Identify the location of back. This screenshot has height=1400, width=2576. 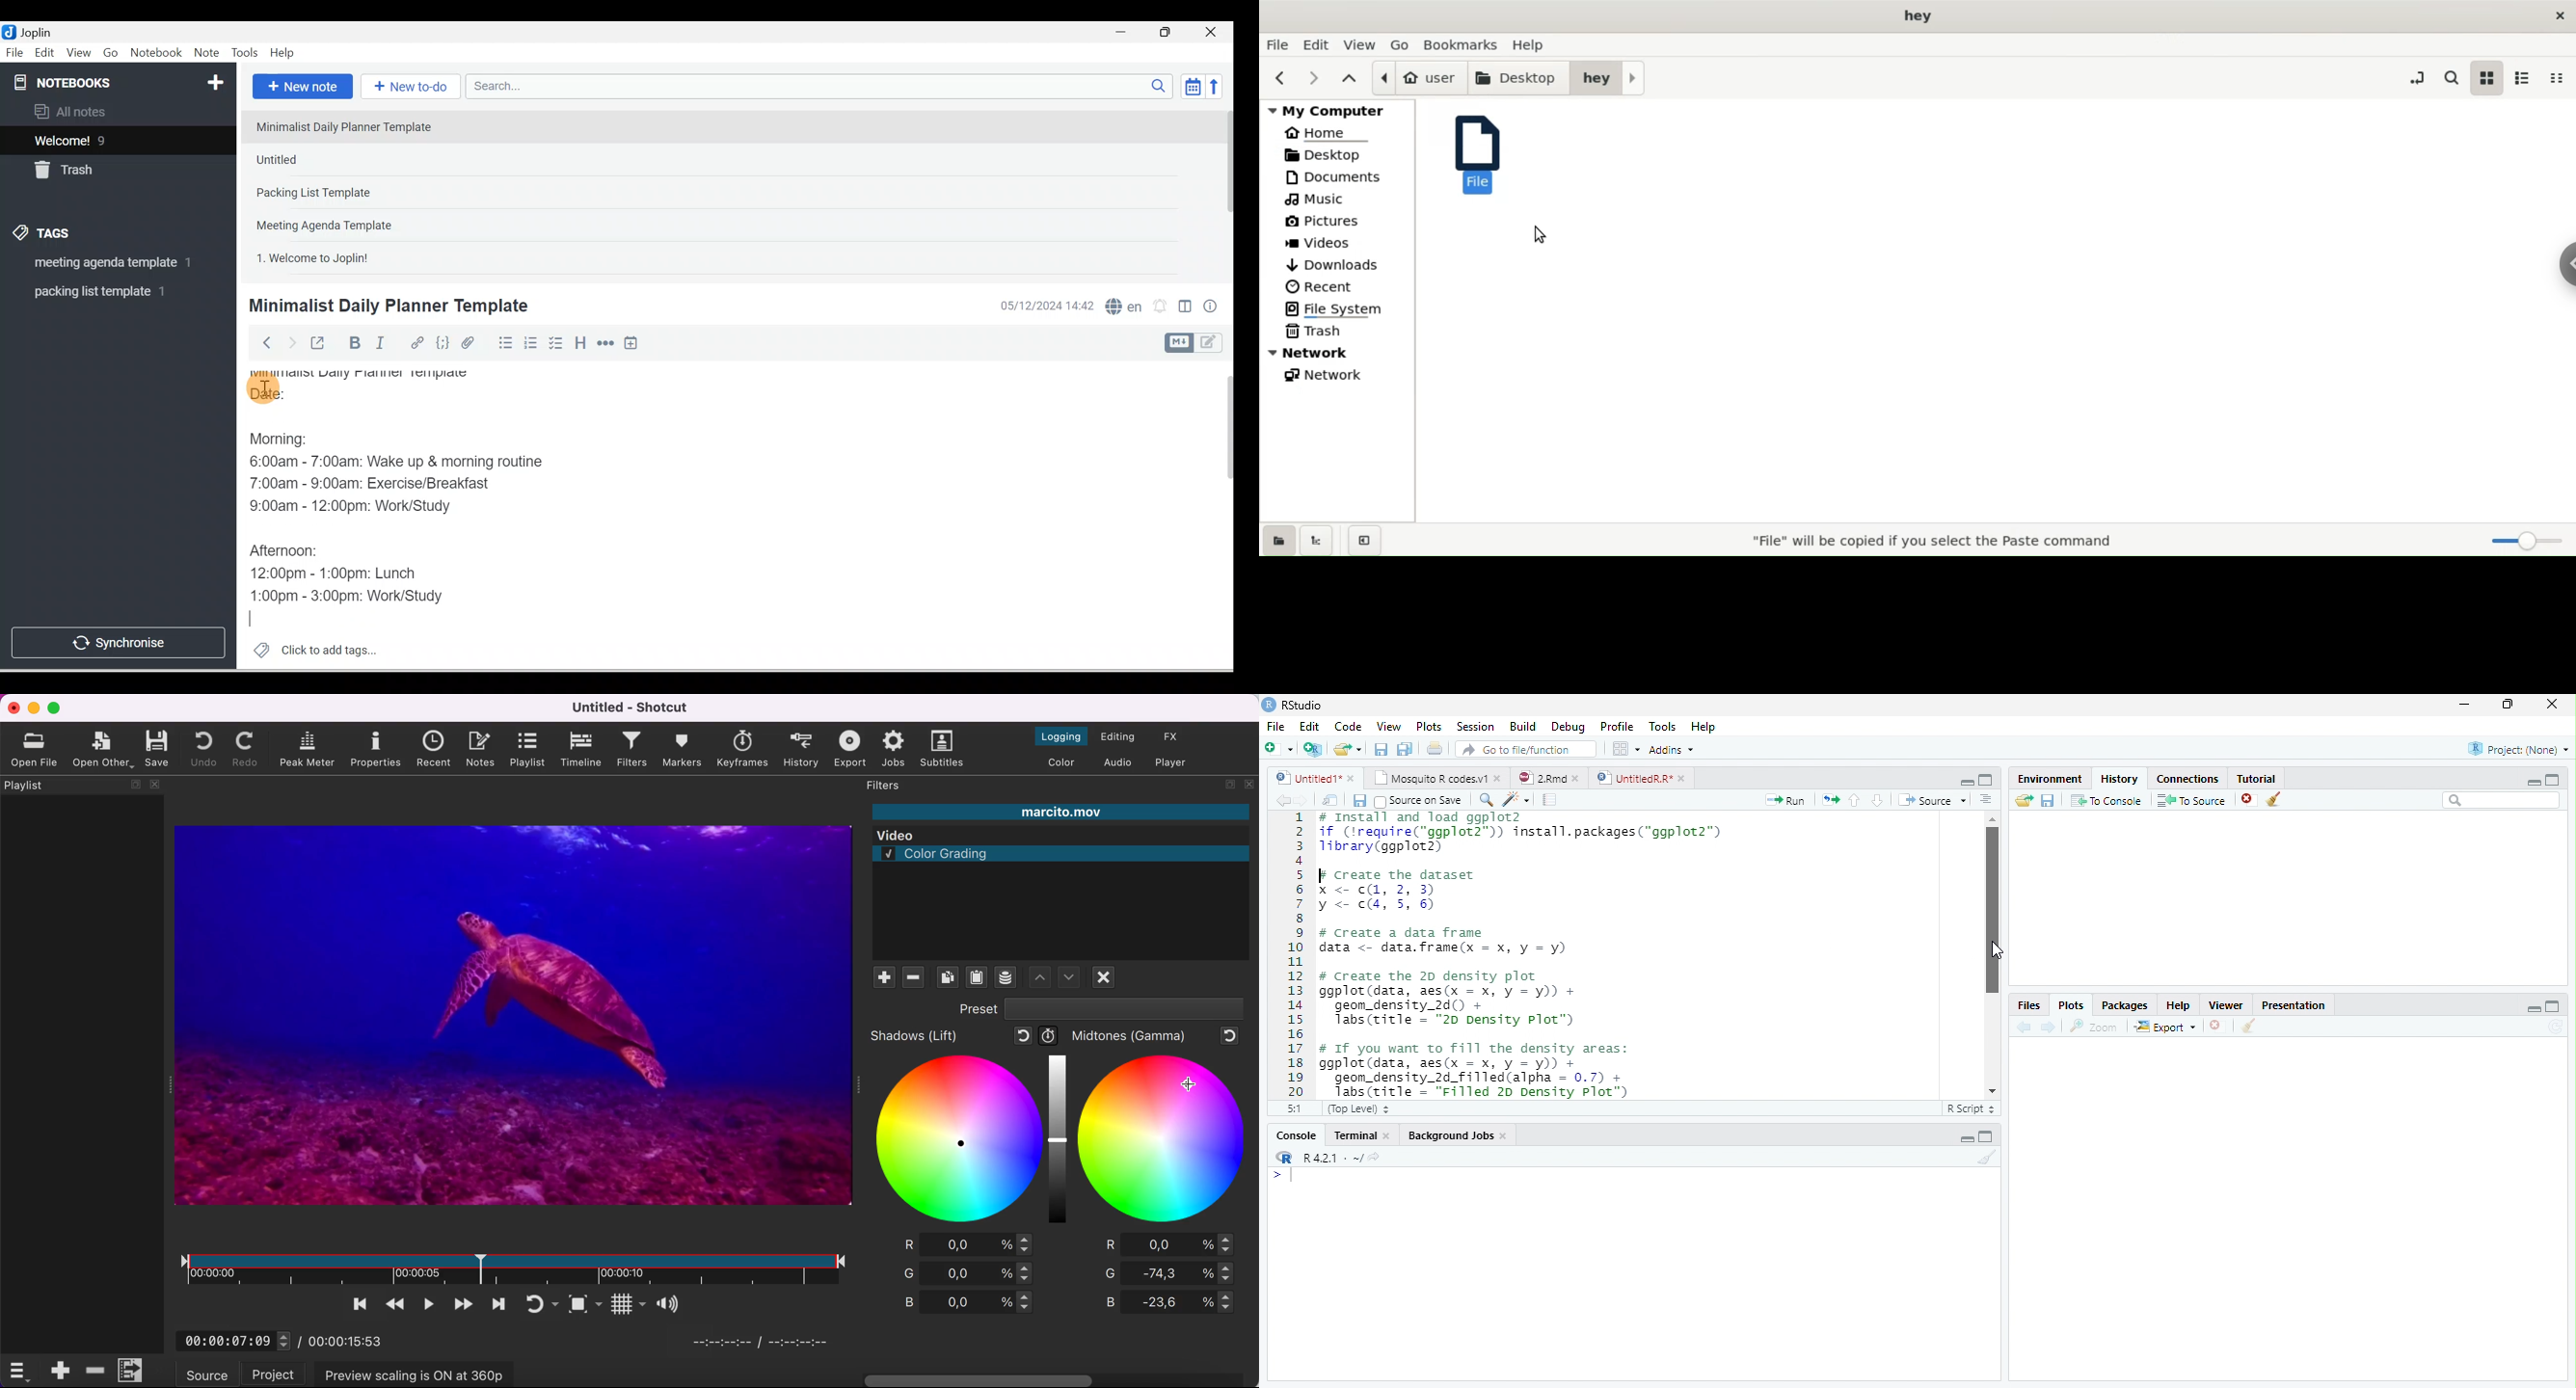
(2021, 1027).